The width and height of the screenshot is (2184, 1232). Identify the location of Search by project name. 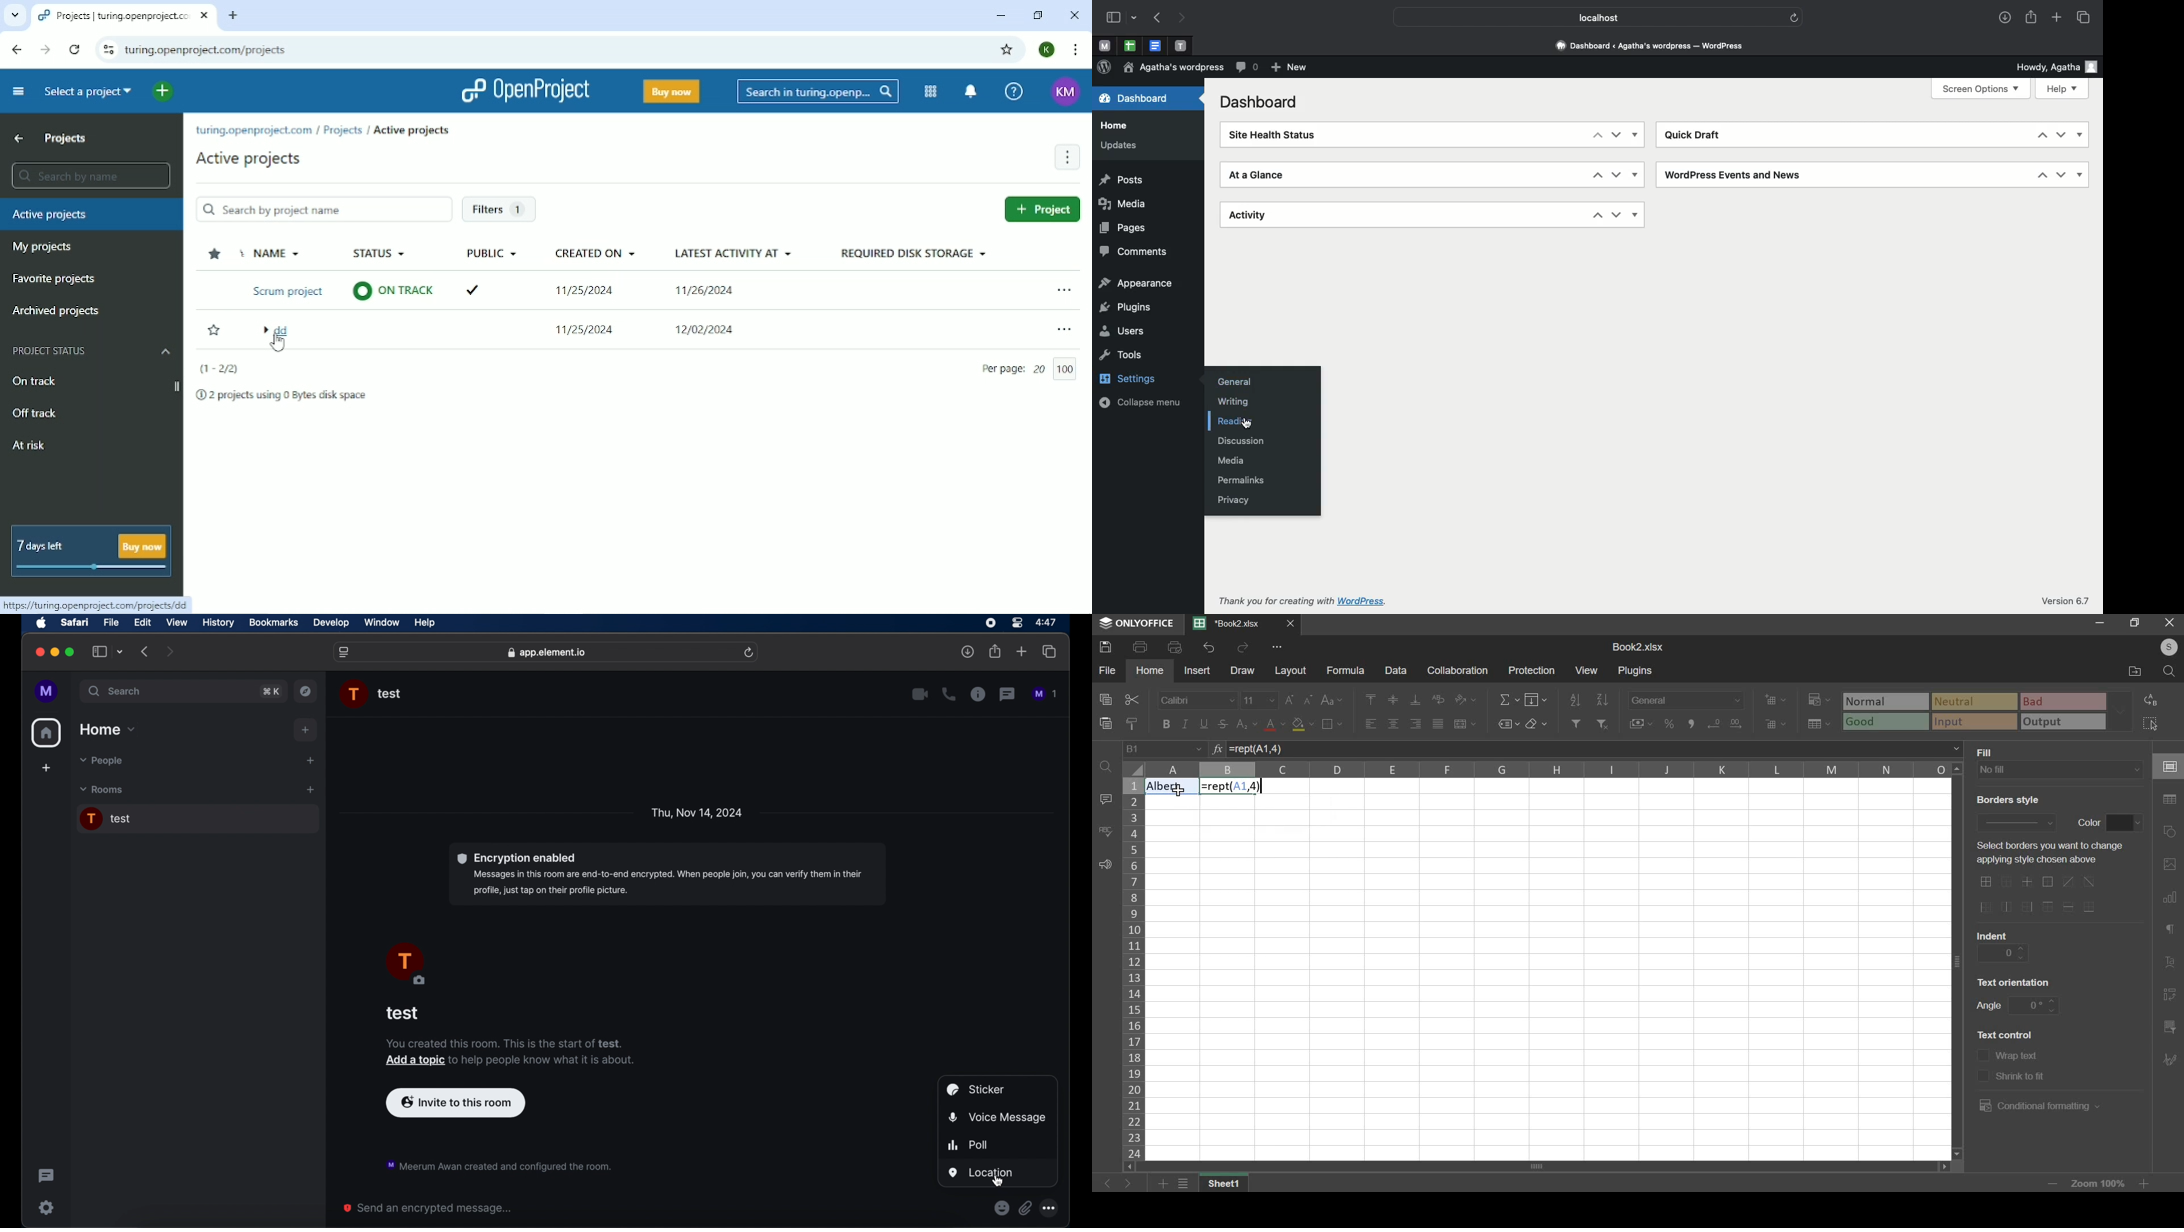
(324, 211).